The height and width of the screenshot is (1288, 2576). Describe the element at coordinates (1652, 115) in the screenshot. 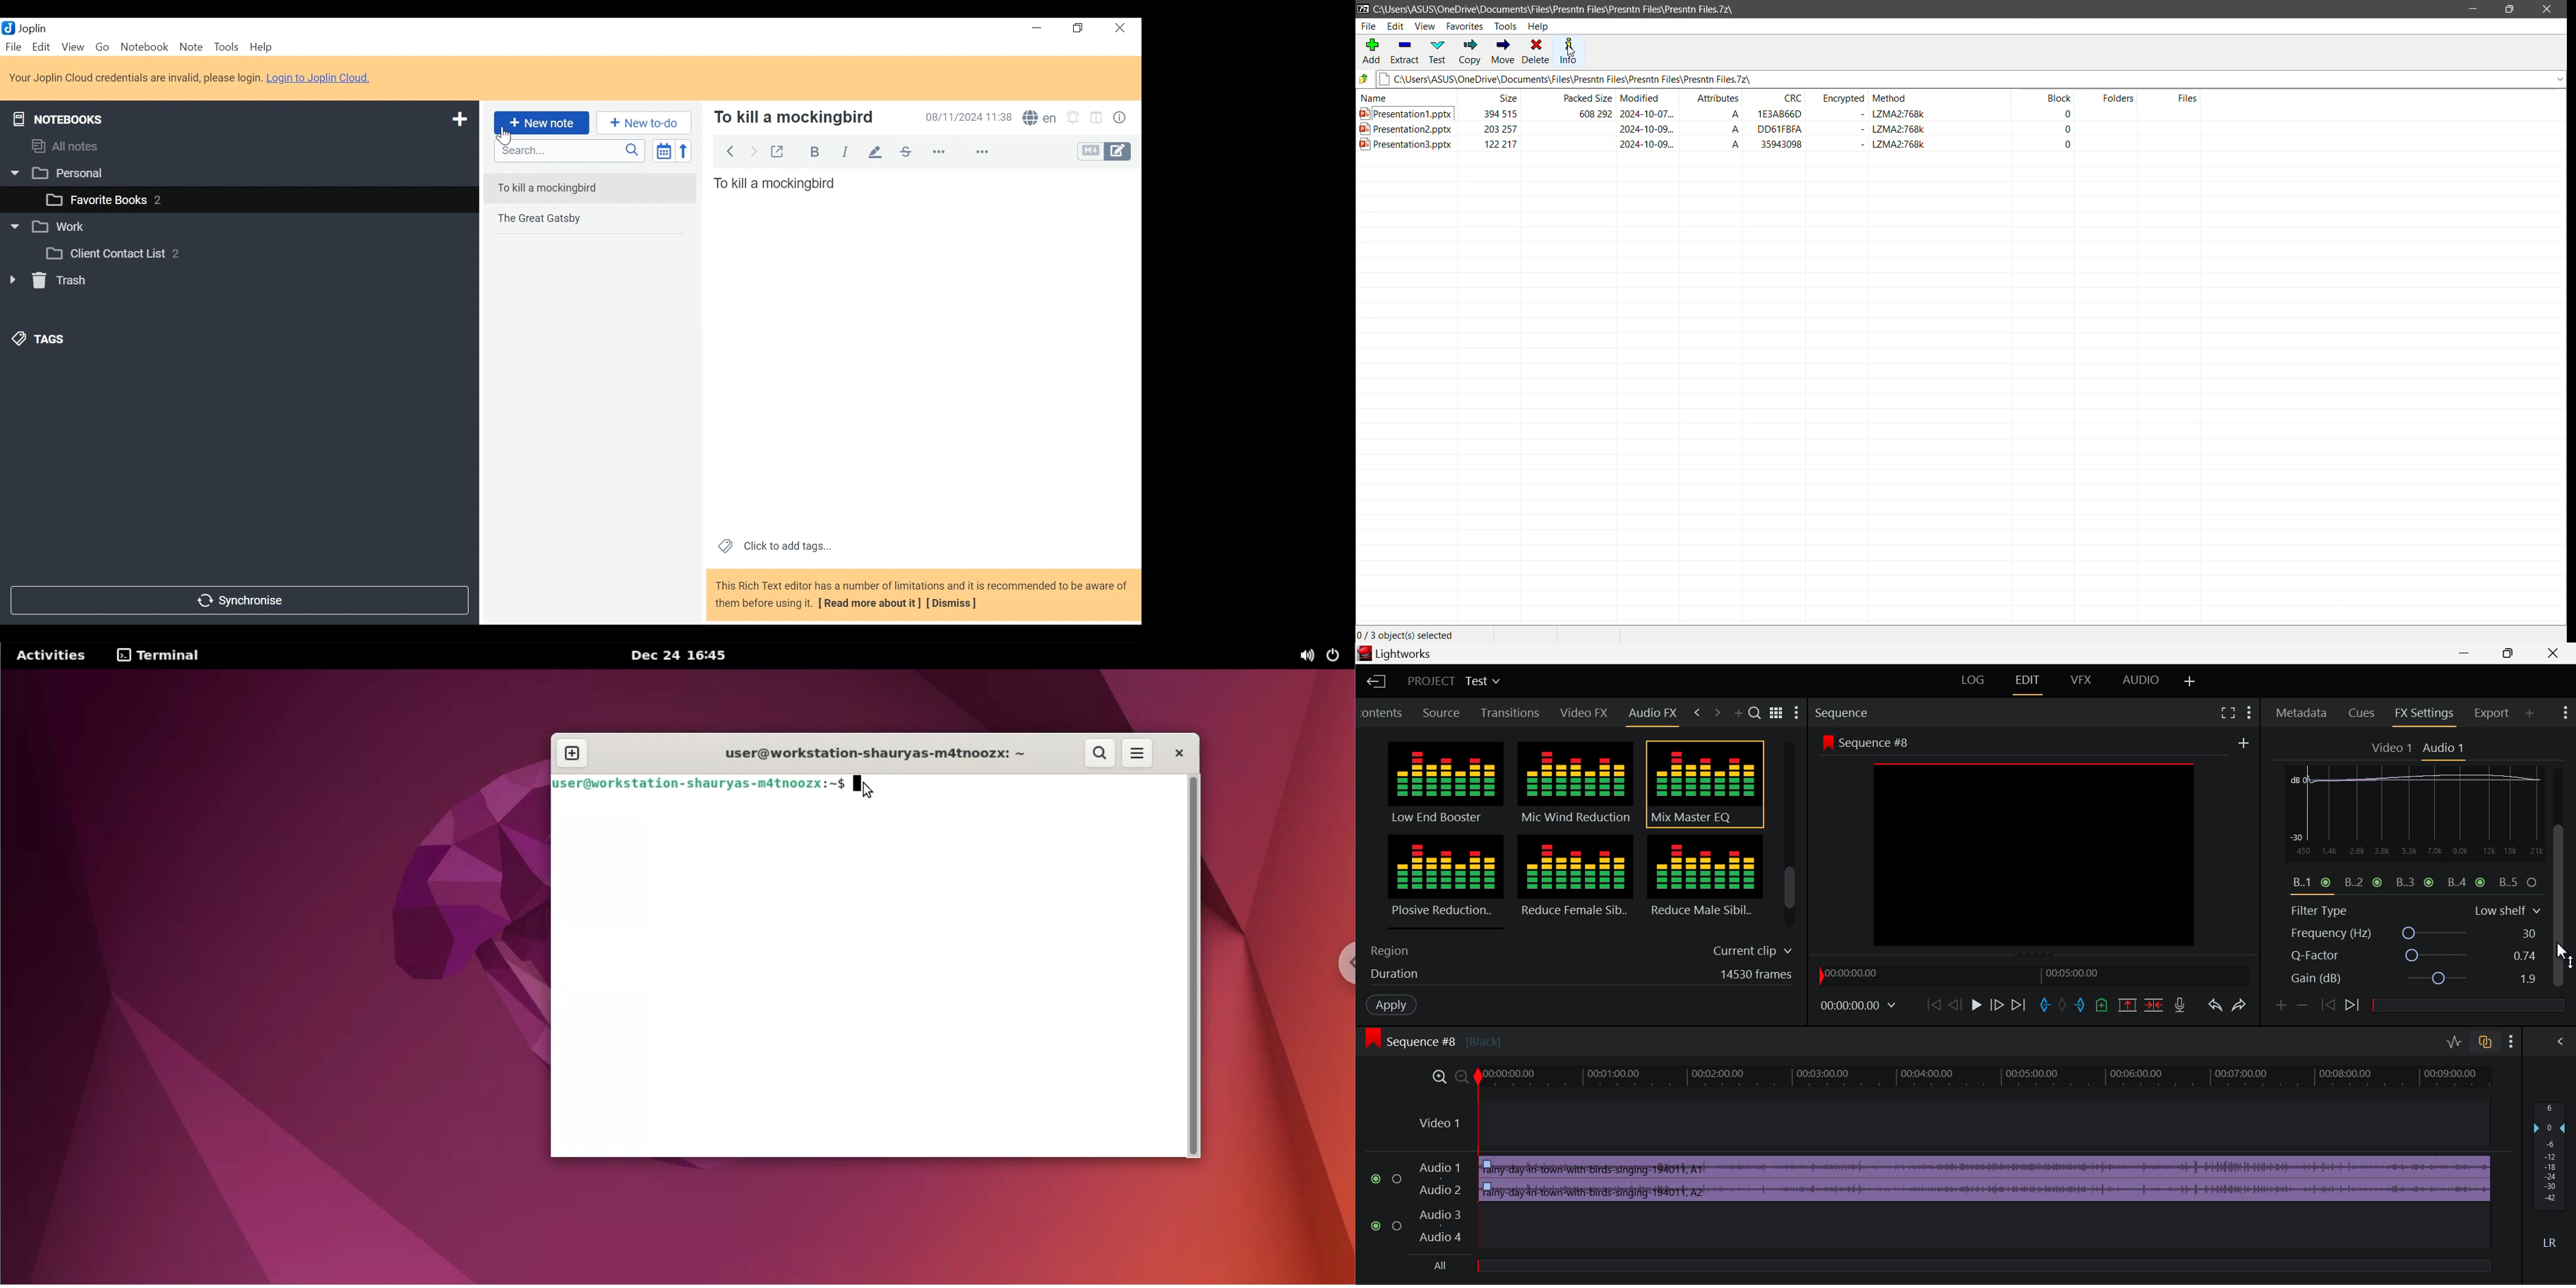

I see `2024-10-07` at that location.